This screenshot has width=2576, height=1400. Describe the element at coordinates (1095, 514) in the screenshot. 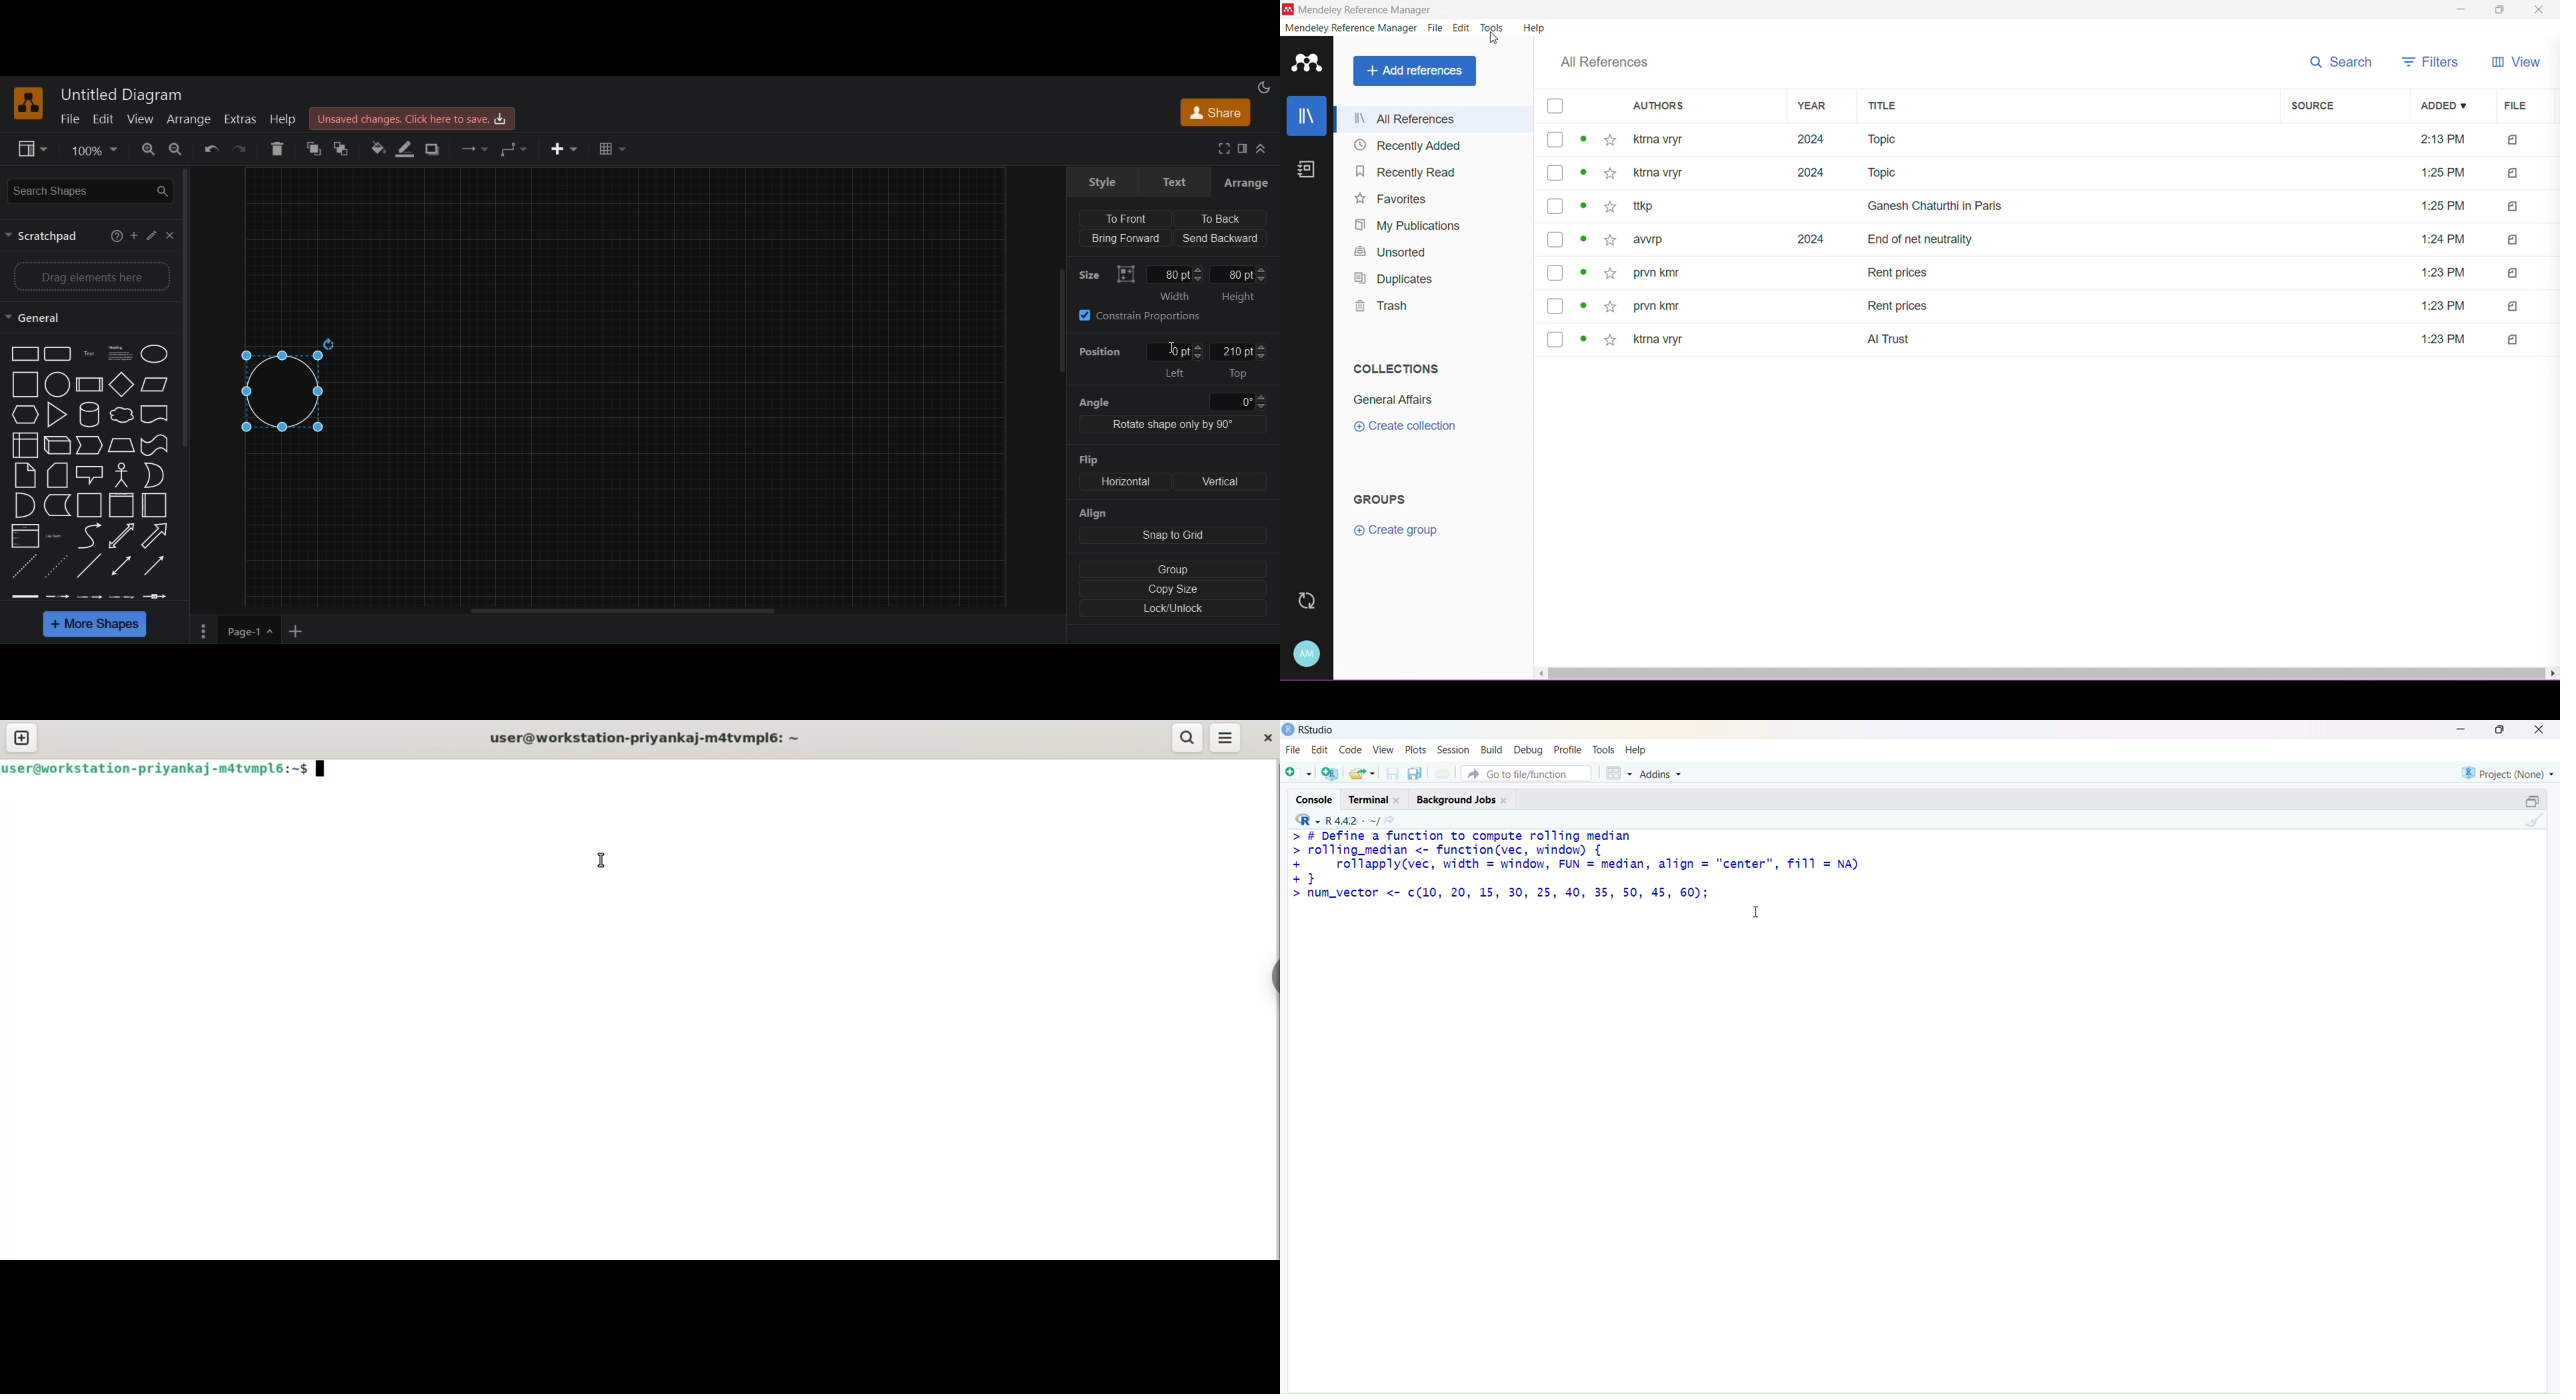

I see `align` at that location.